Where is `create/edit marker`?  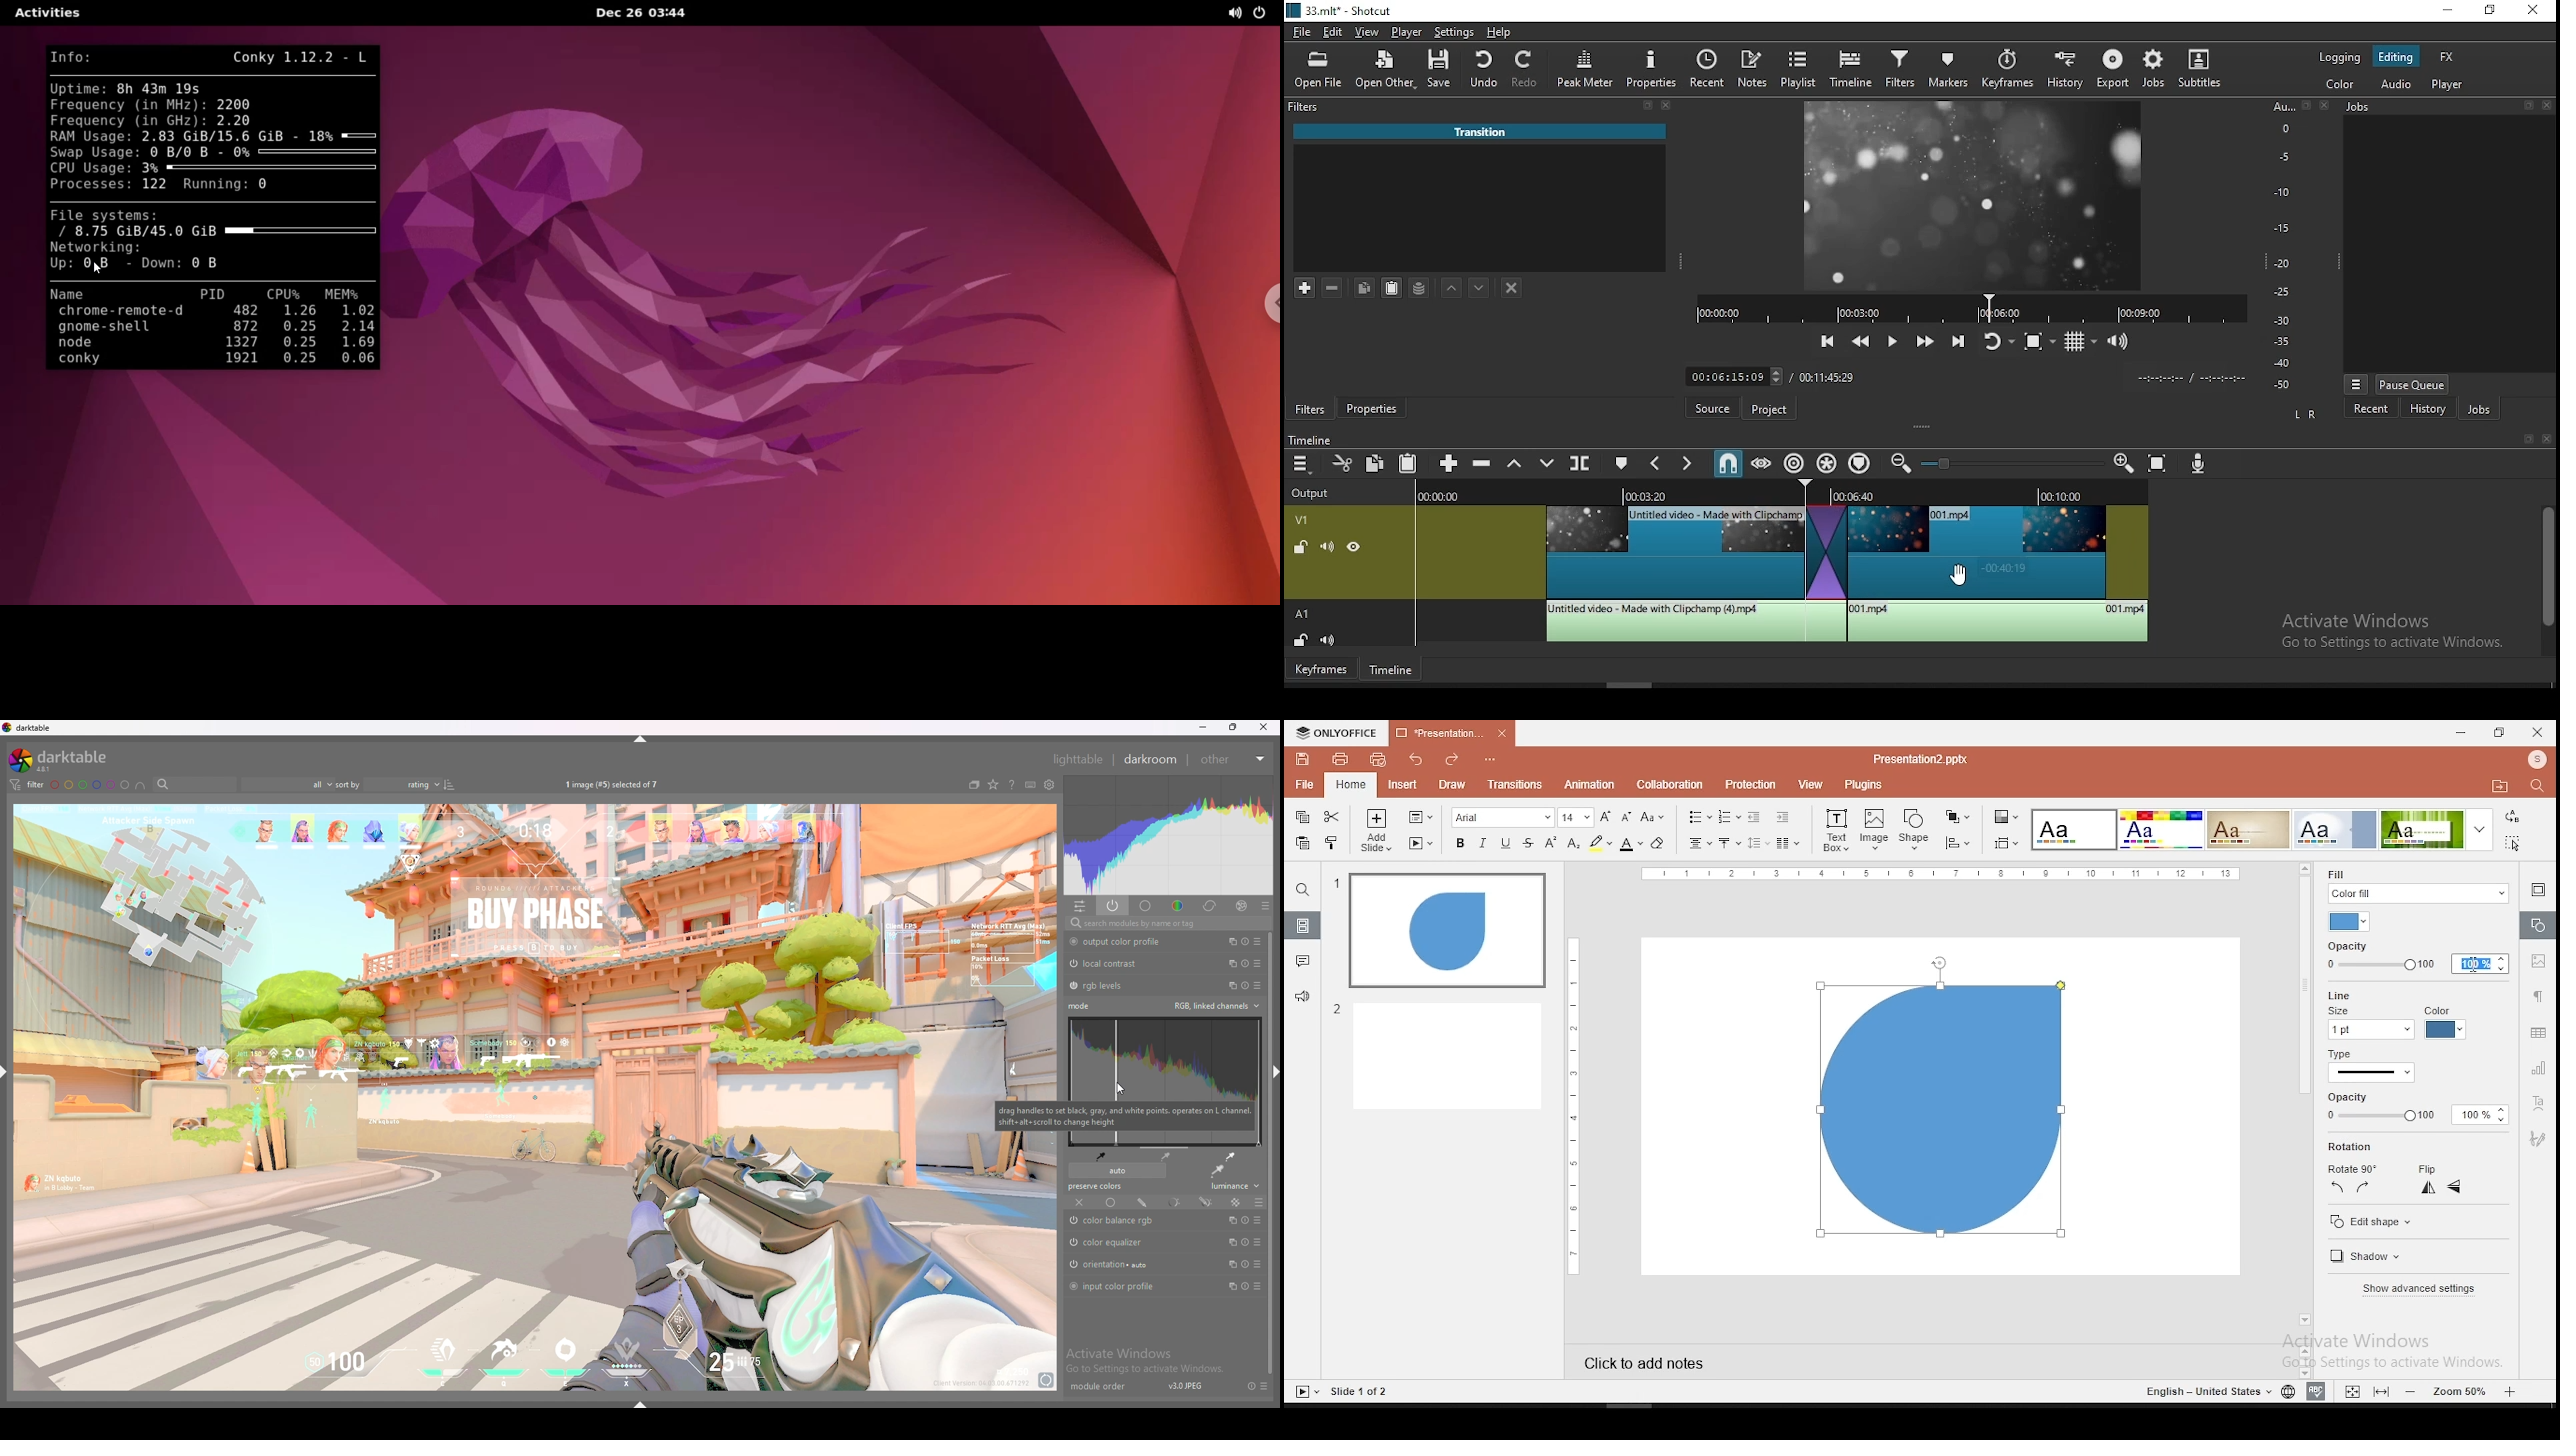
create/edit marker is located at coordinates (1623, 464).